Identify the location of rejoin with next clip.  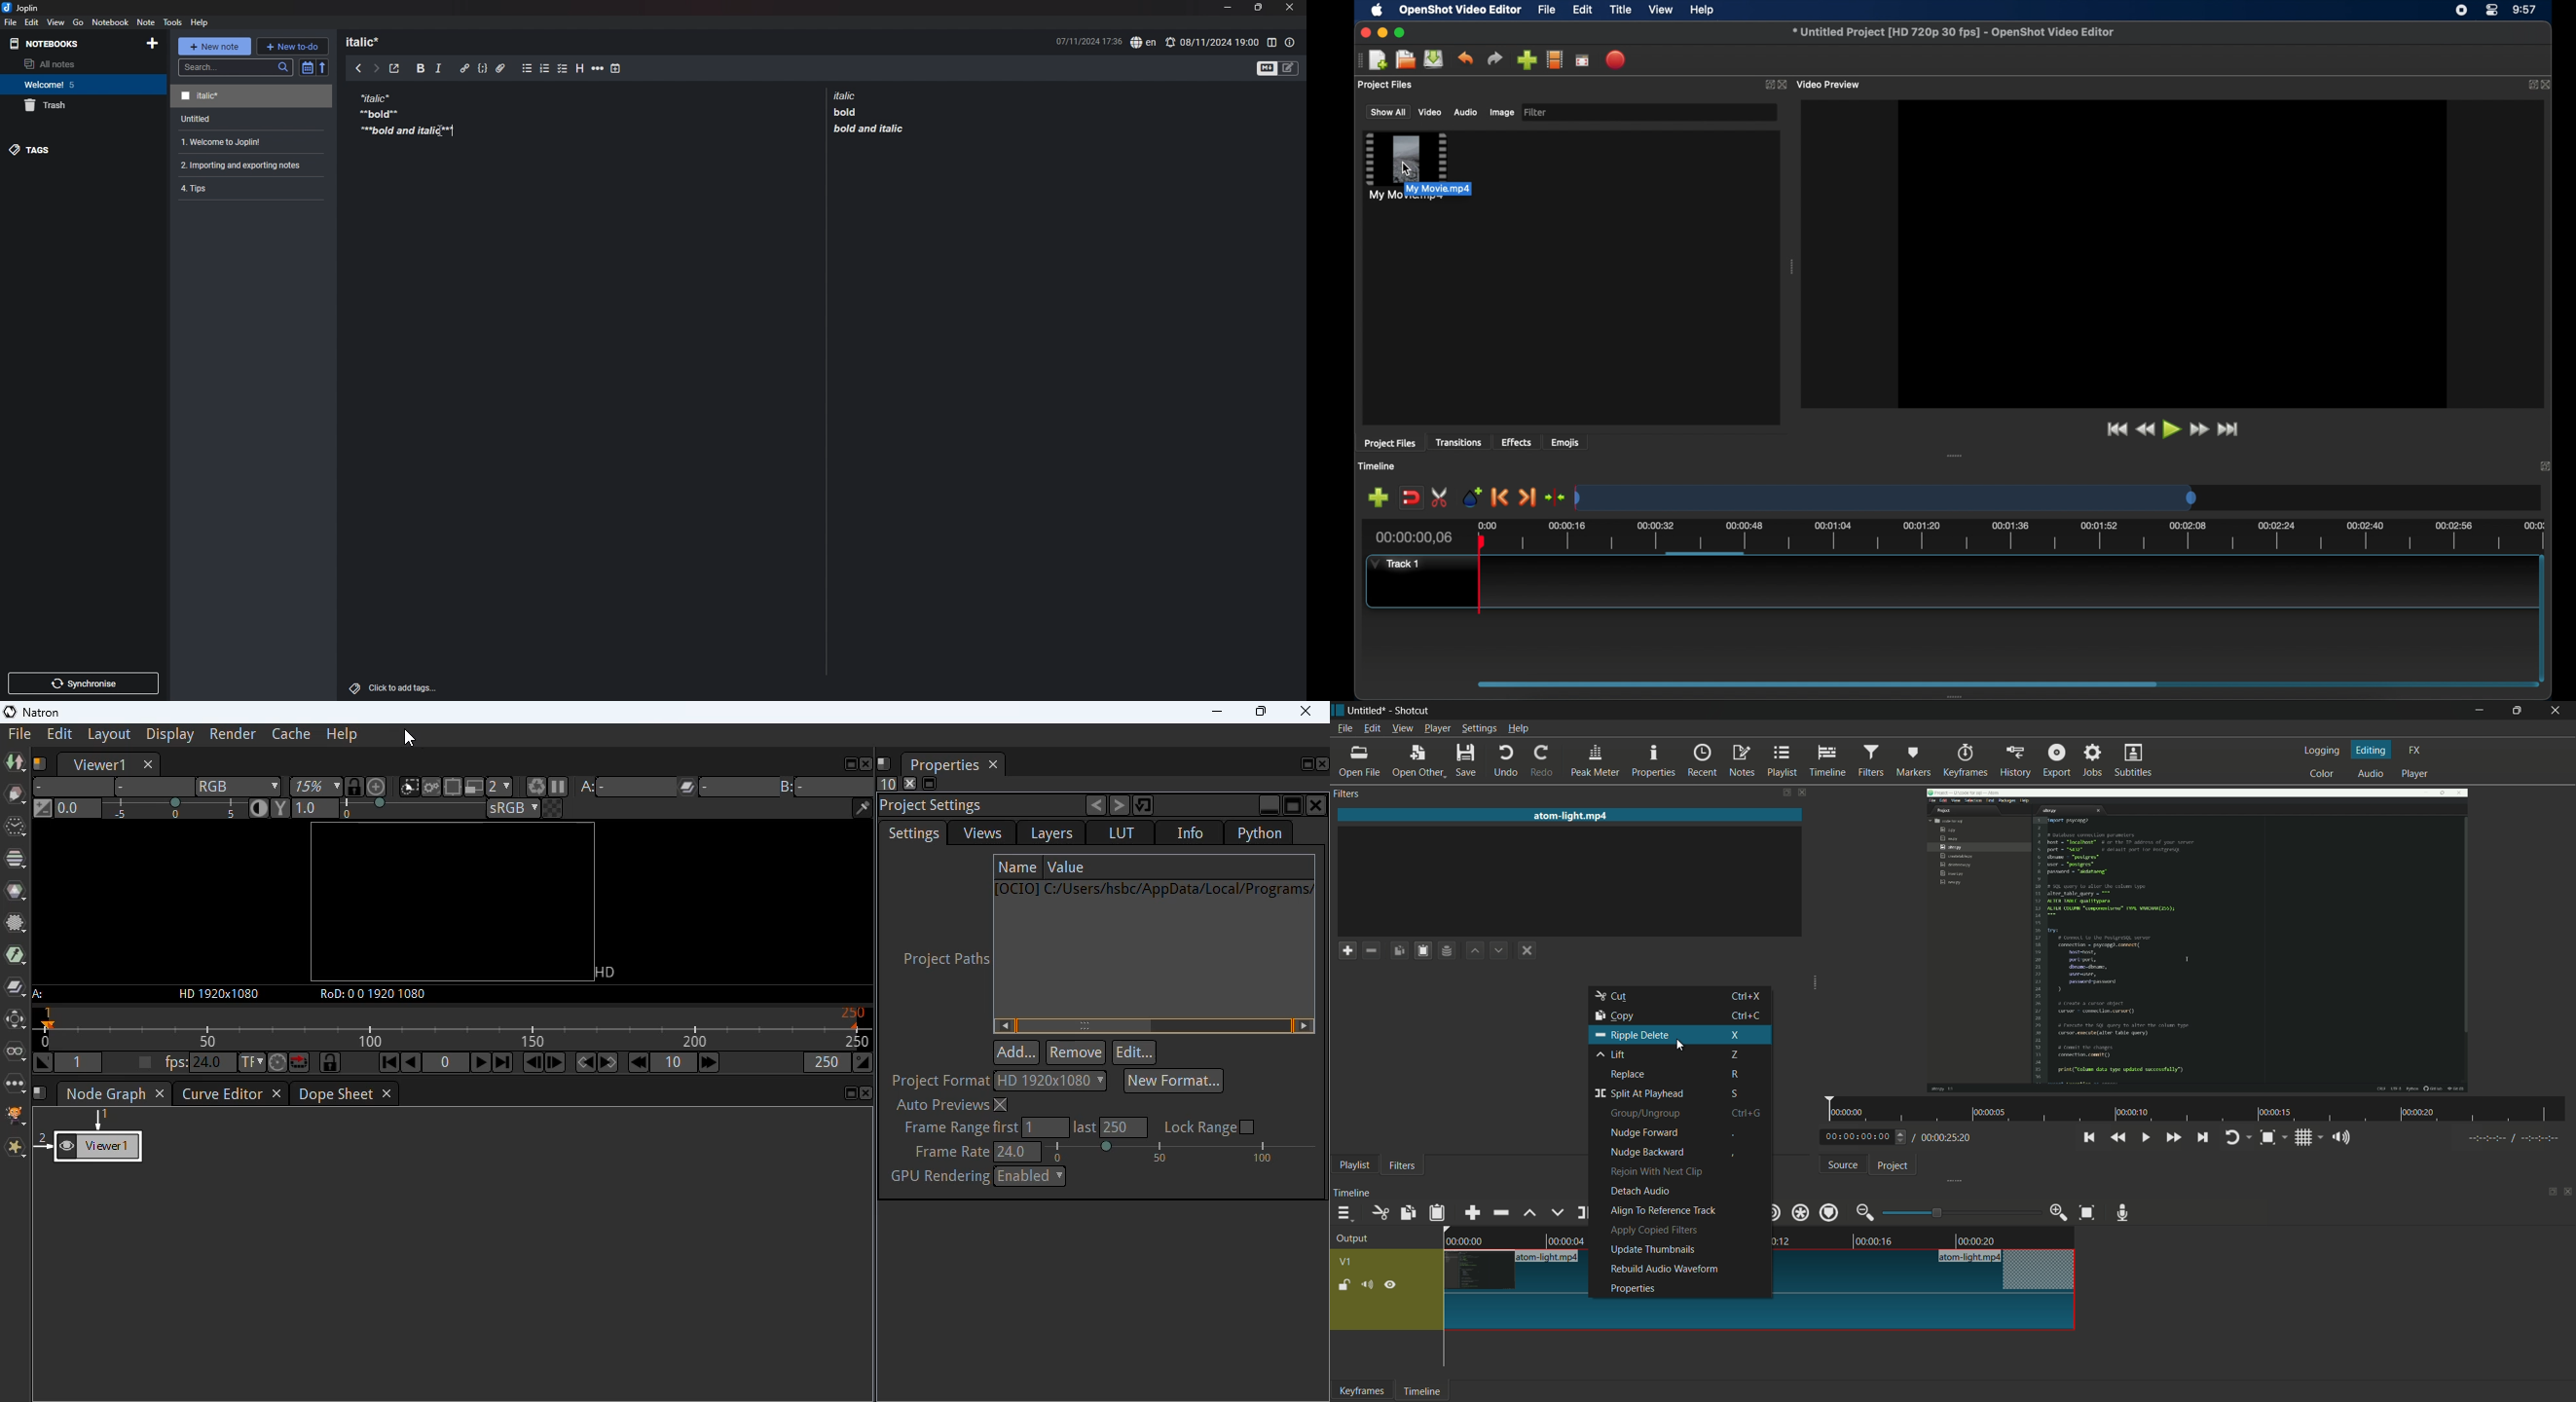
(1656, 1172).